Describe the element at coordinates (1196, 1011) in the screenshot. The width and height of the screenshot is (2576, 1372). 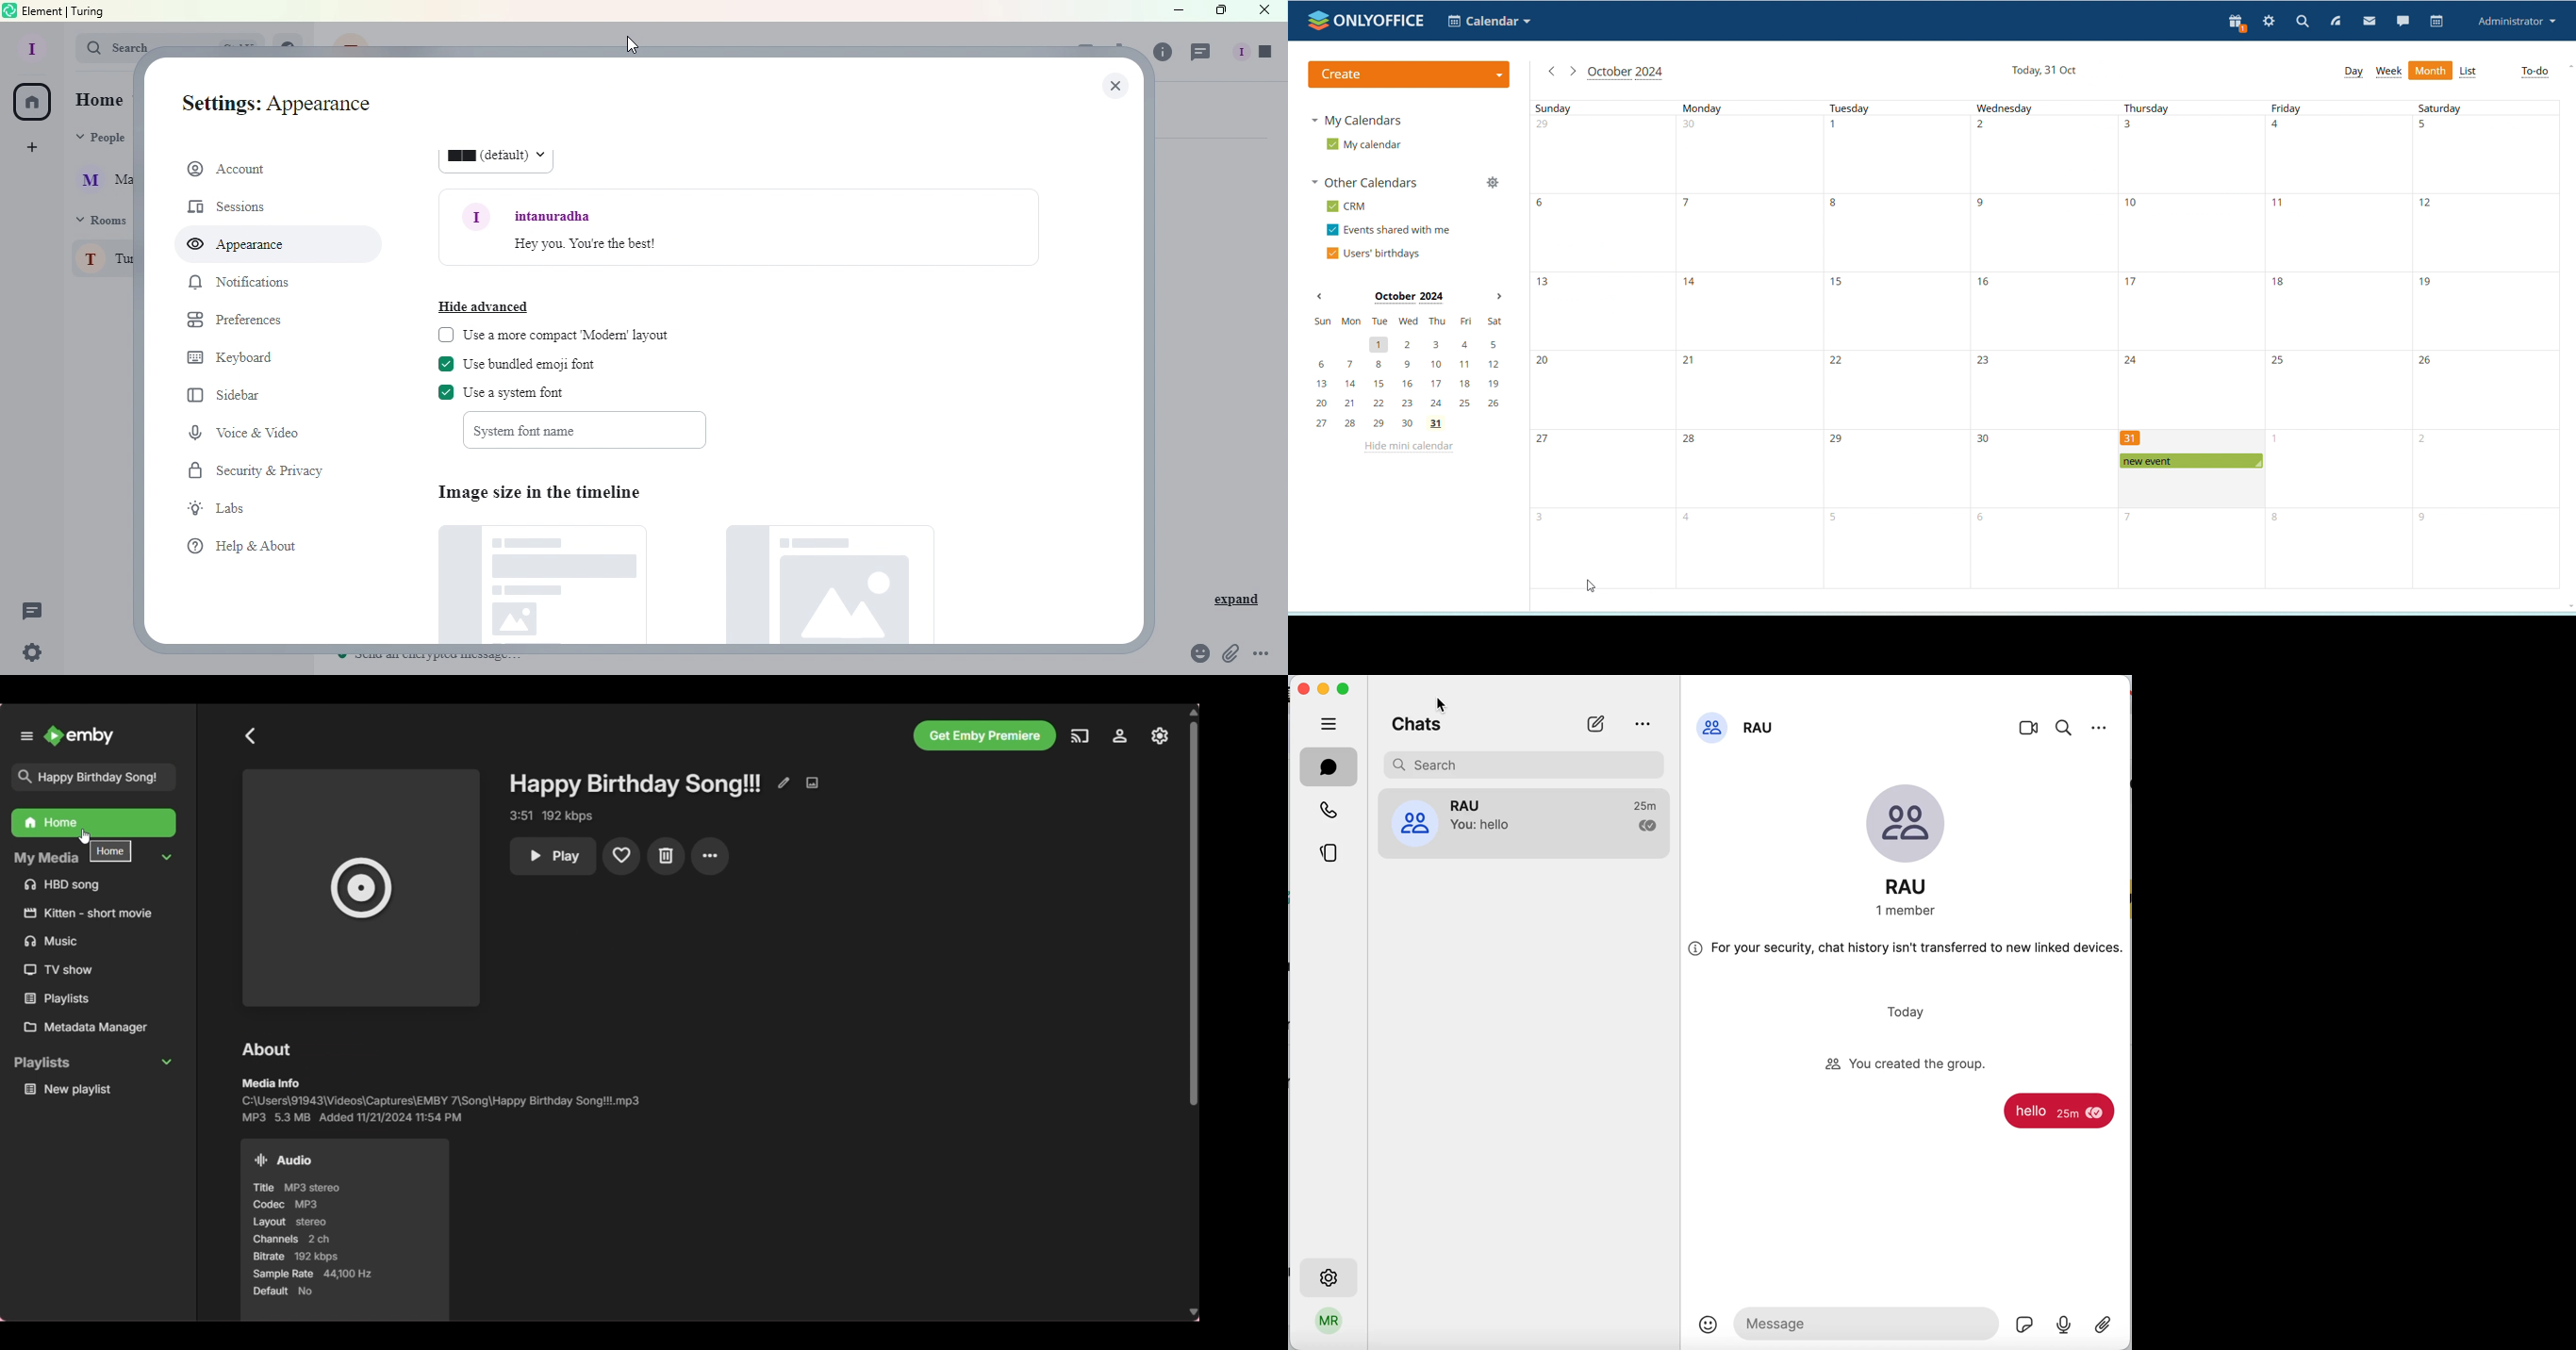
I see `Vertical slide bar` at that location.